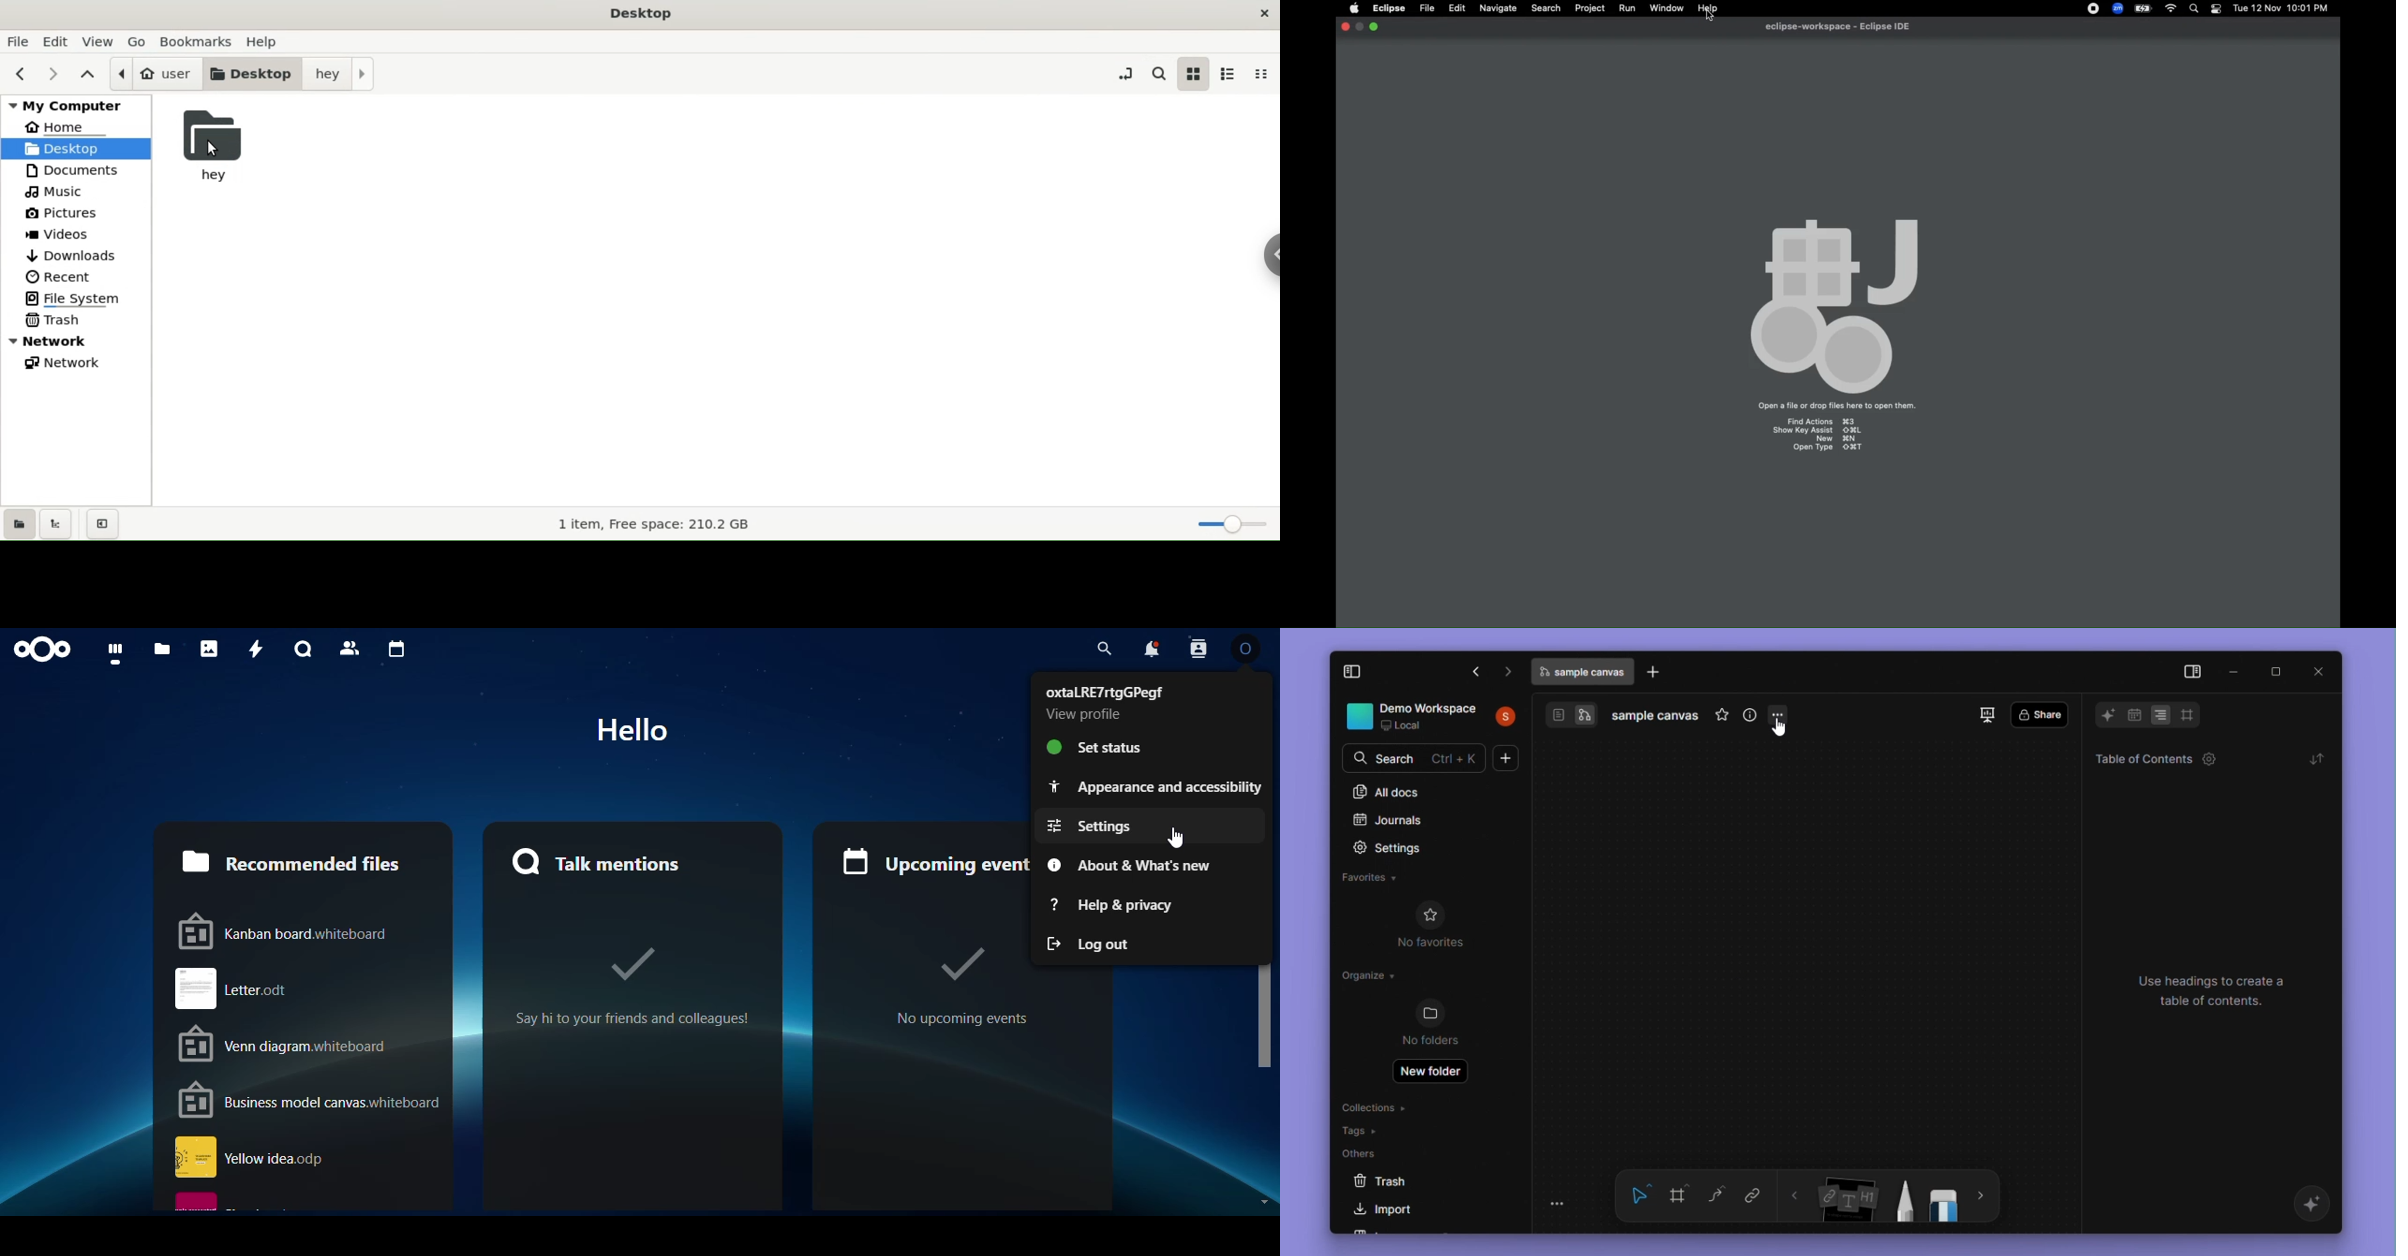 Image resolution: width=2408 pixels, height=1260 pixels. What do you see at coordinates (19, 527) in the screenshot?
I see `show places` at bounding box center [19, 527].